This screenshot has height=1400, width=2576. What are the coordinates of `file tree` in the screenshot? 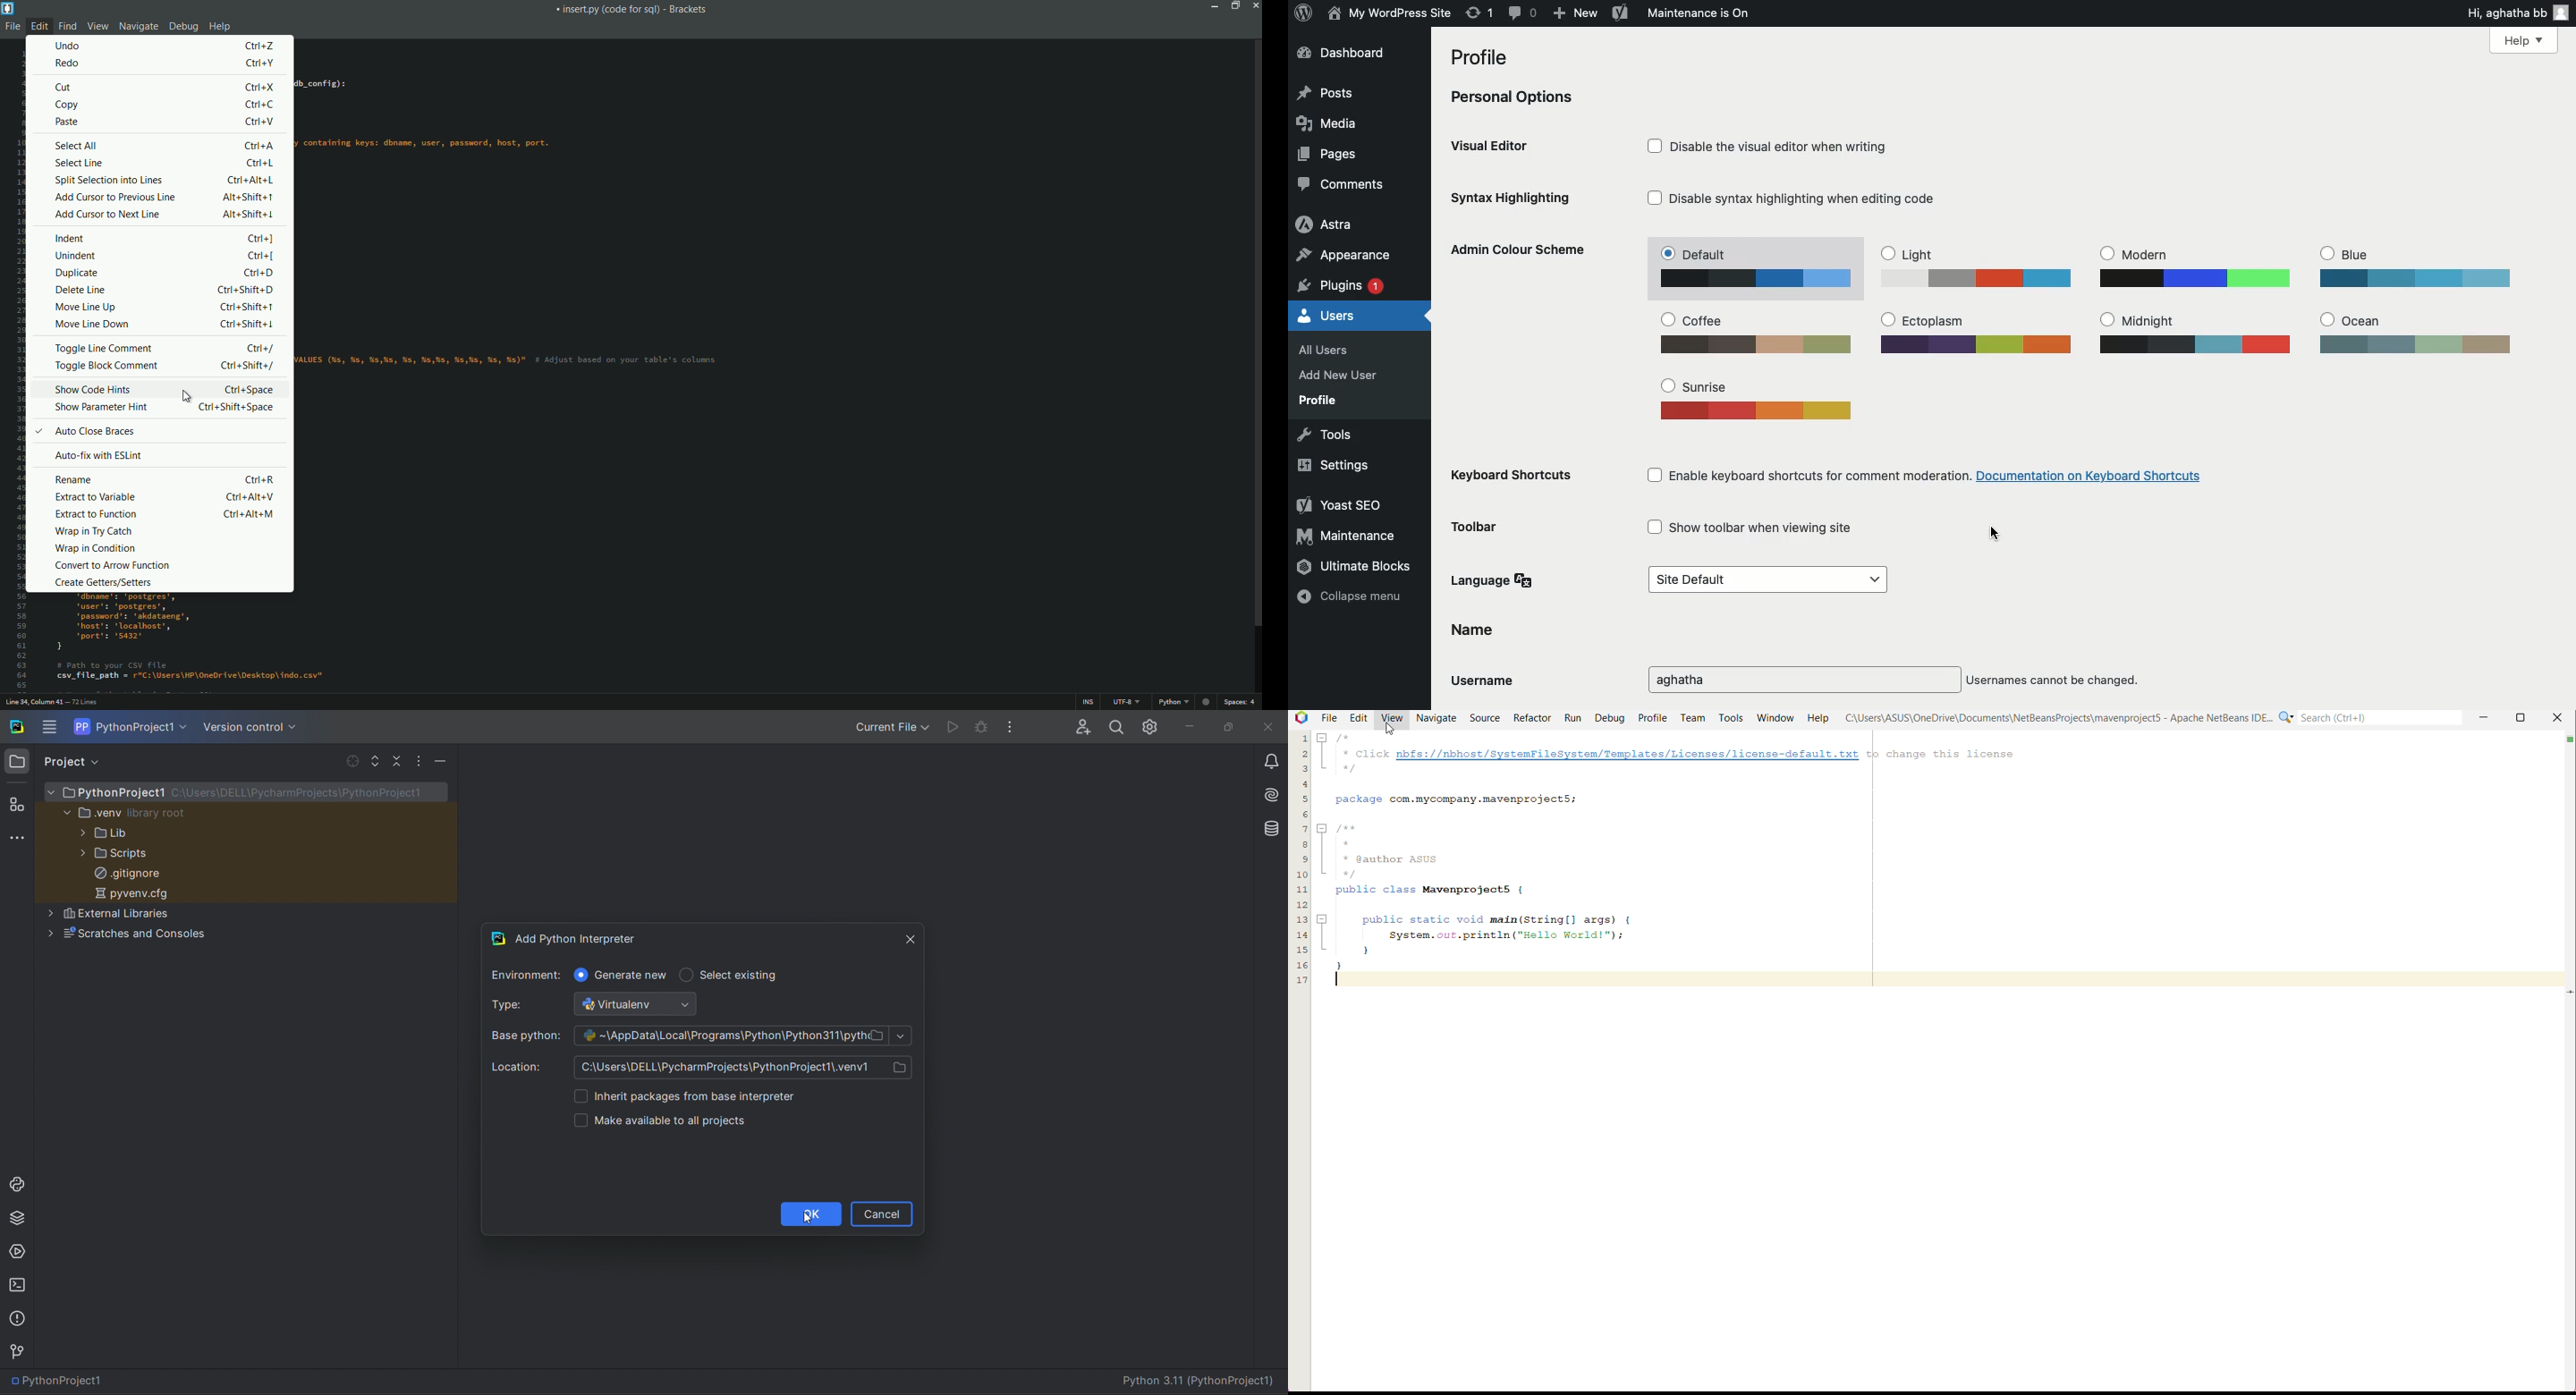 It's located at (246, 867).